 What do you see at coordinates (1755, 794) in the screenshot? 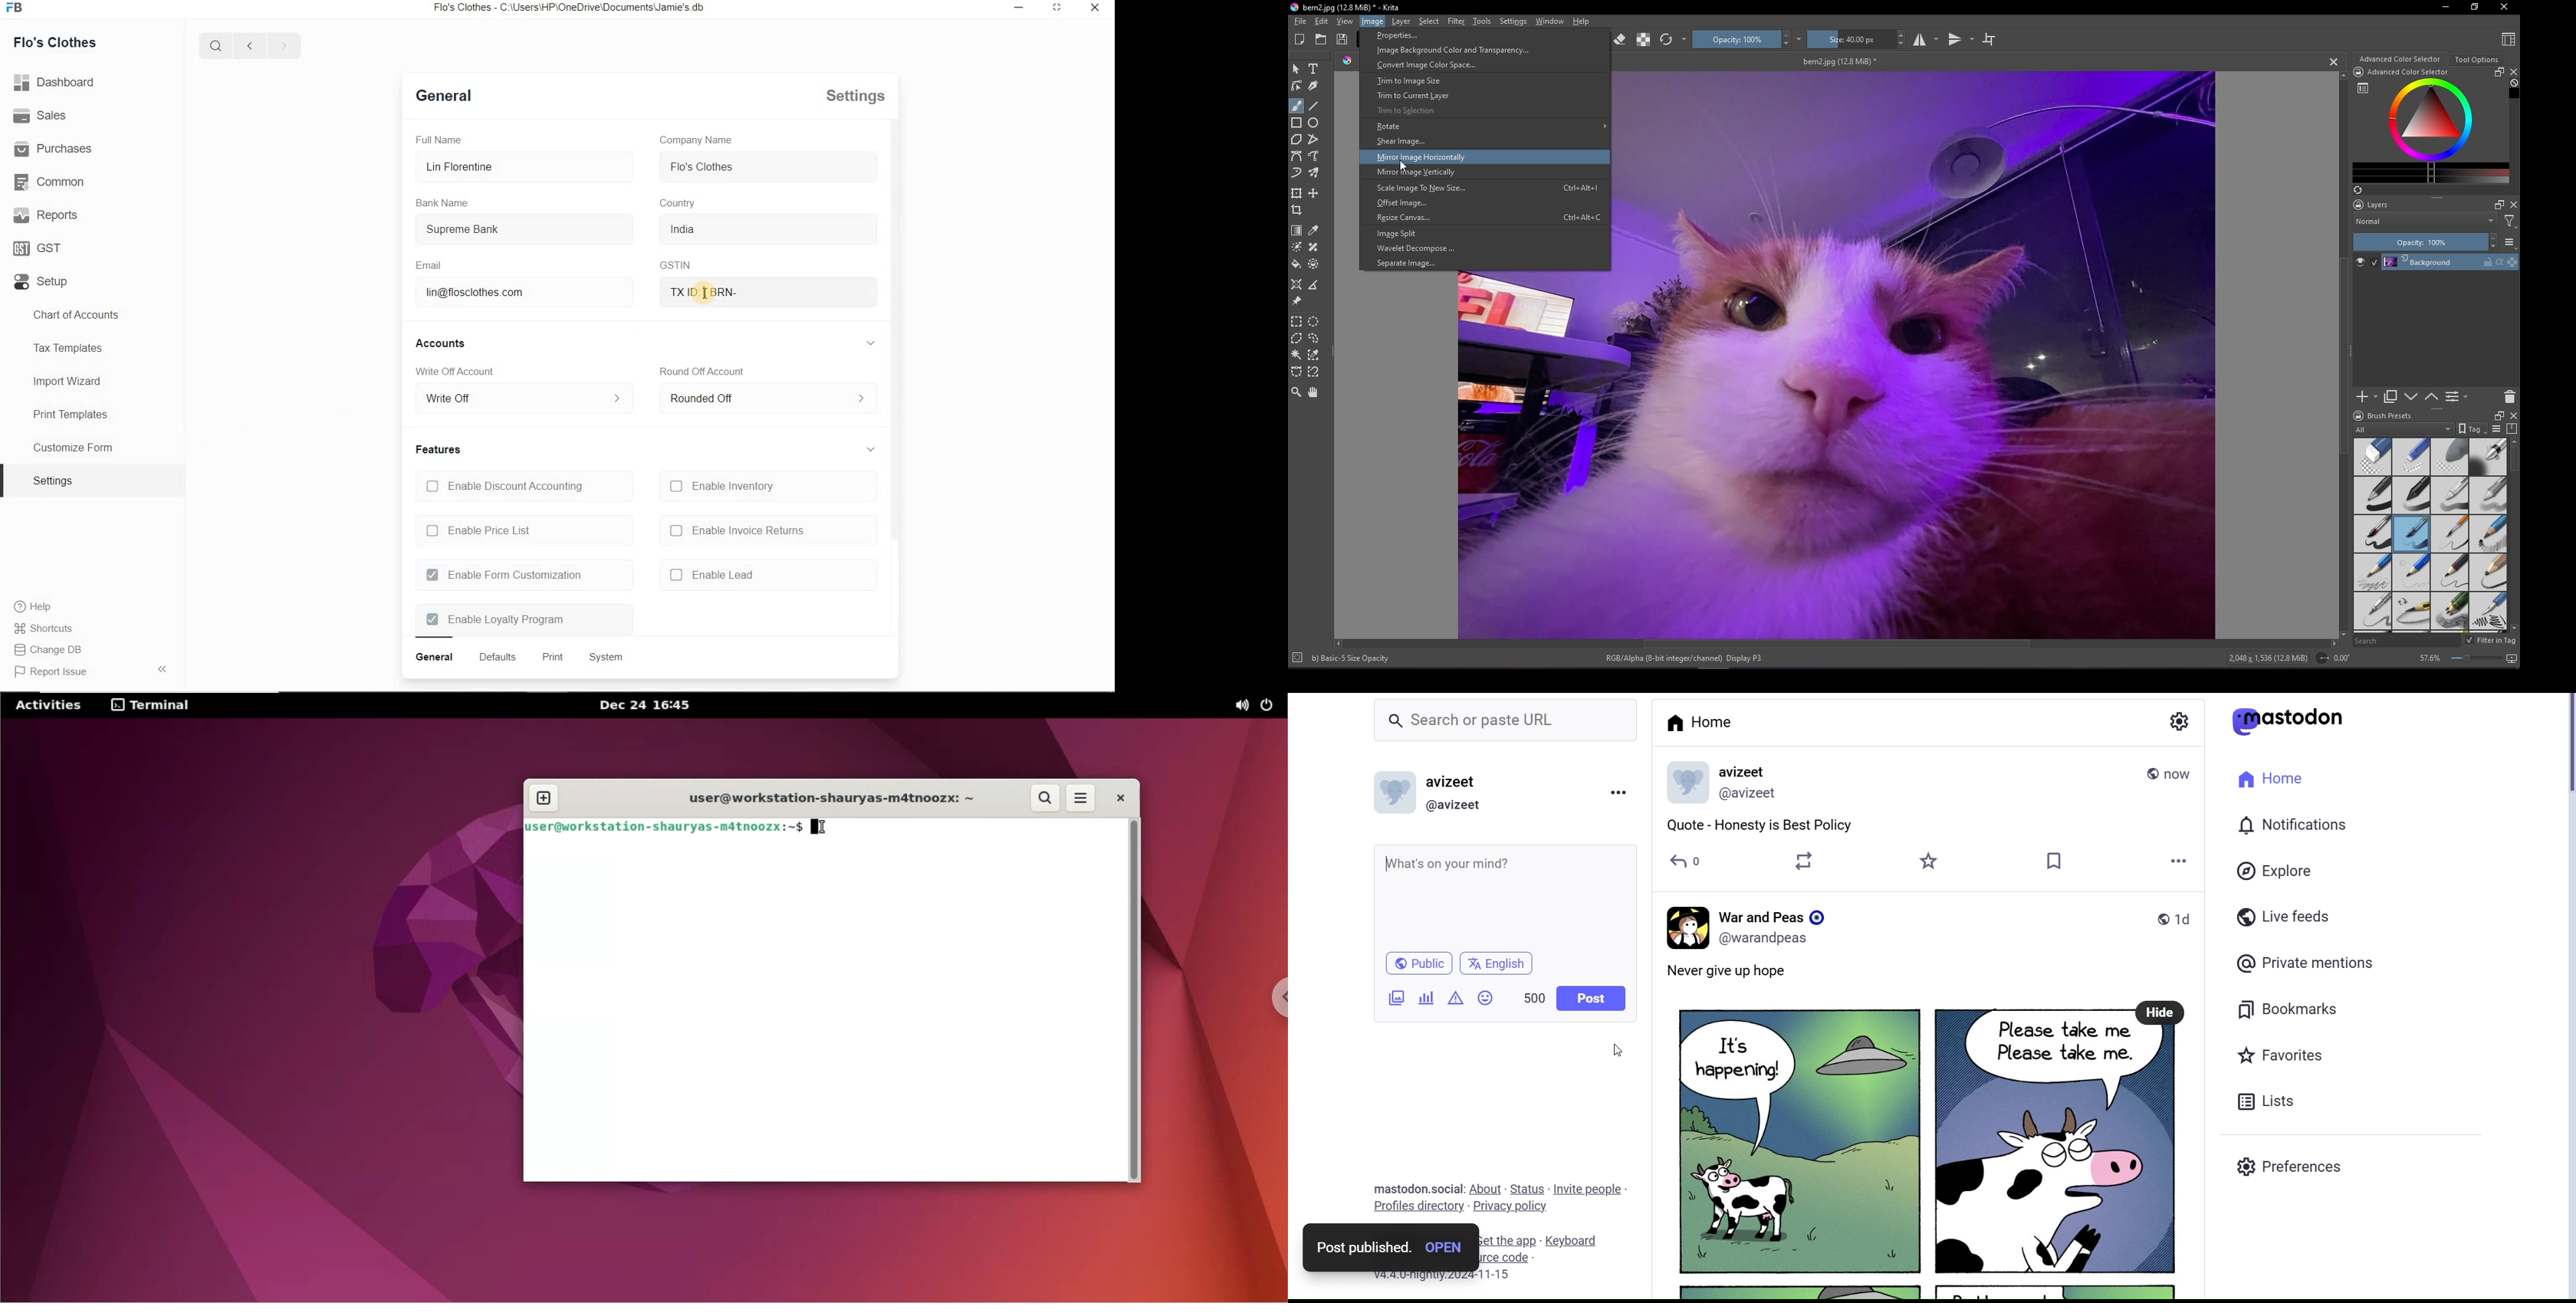
I see `@avizeet` at bounding box center [1755, 794].